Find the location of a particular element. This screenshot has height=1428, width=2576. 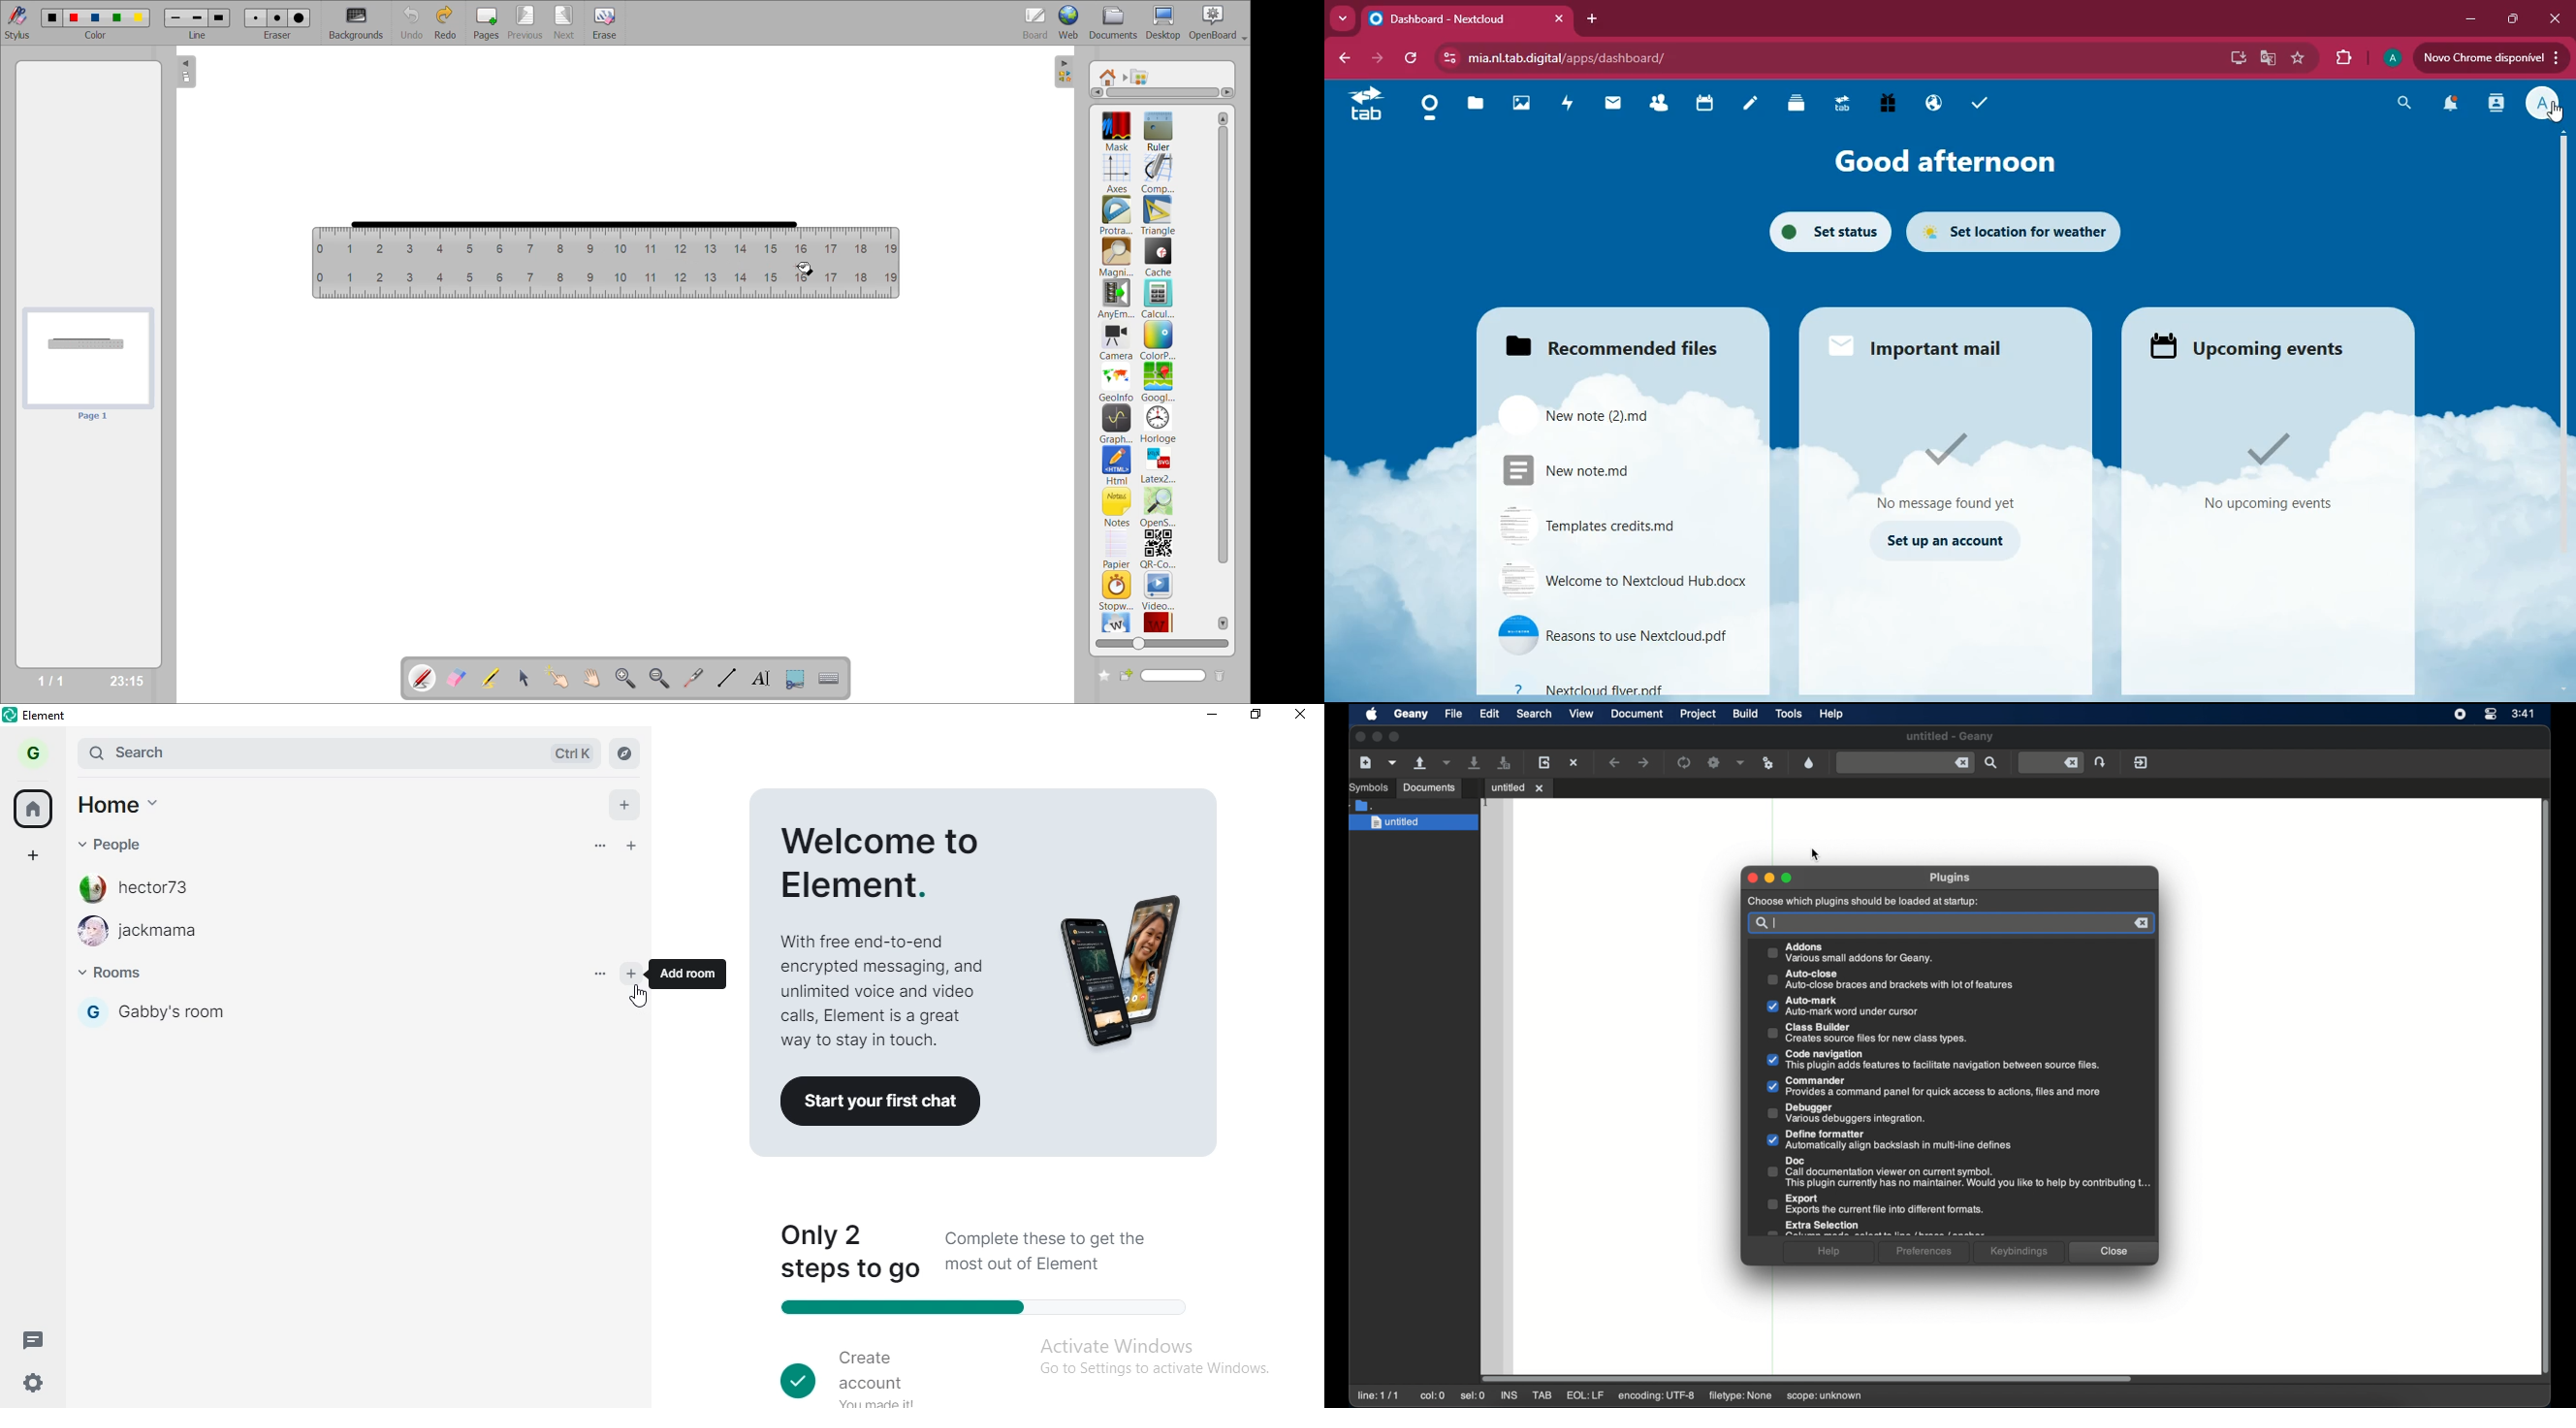

auto-close is located at coordinates (1891, 979).